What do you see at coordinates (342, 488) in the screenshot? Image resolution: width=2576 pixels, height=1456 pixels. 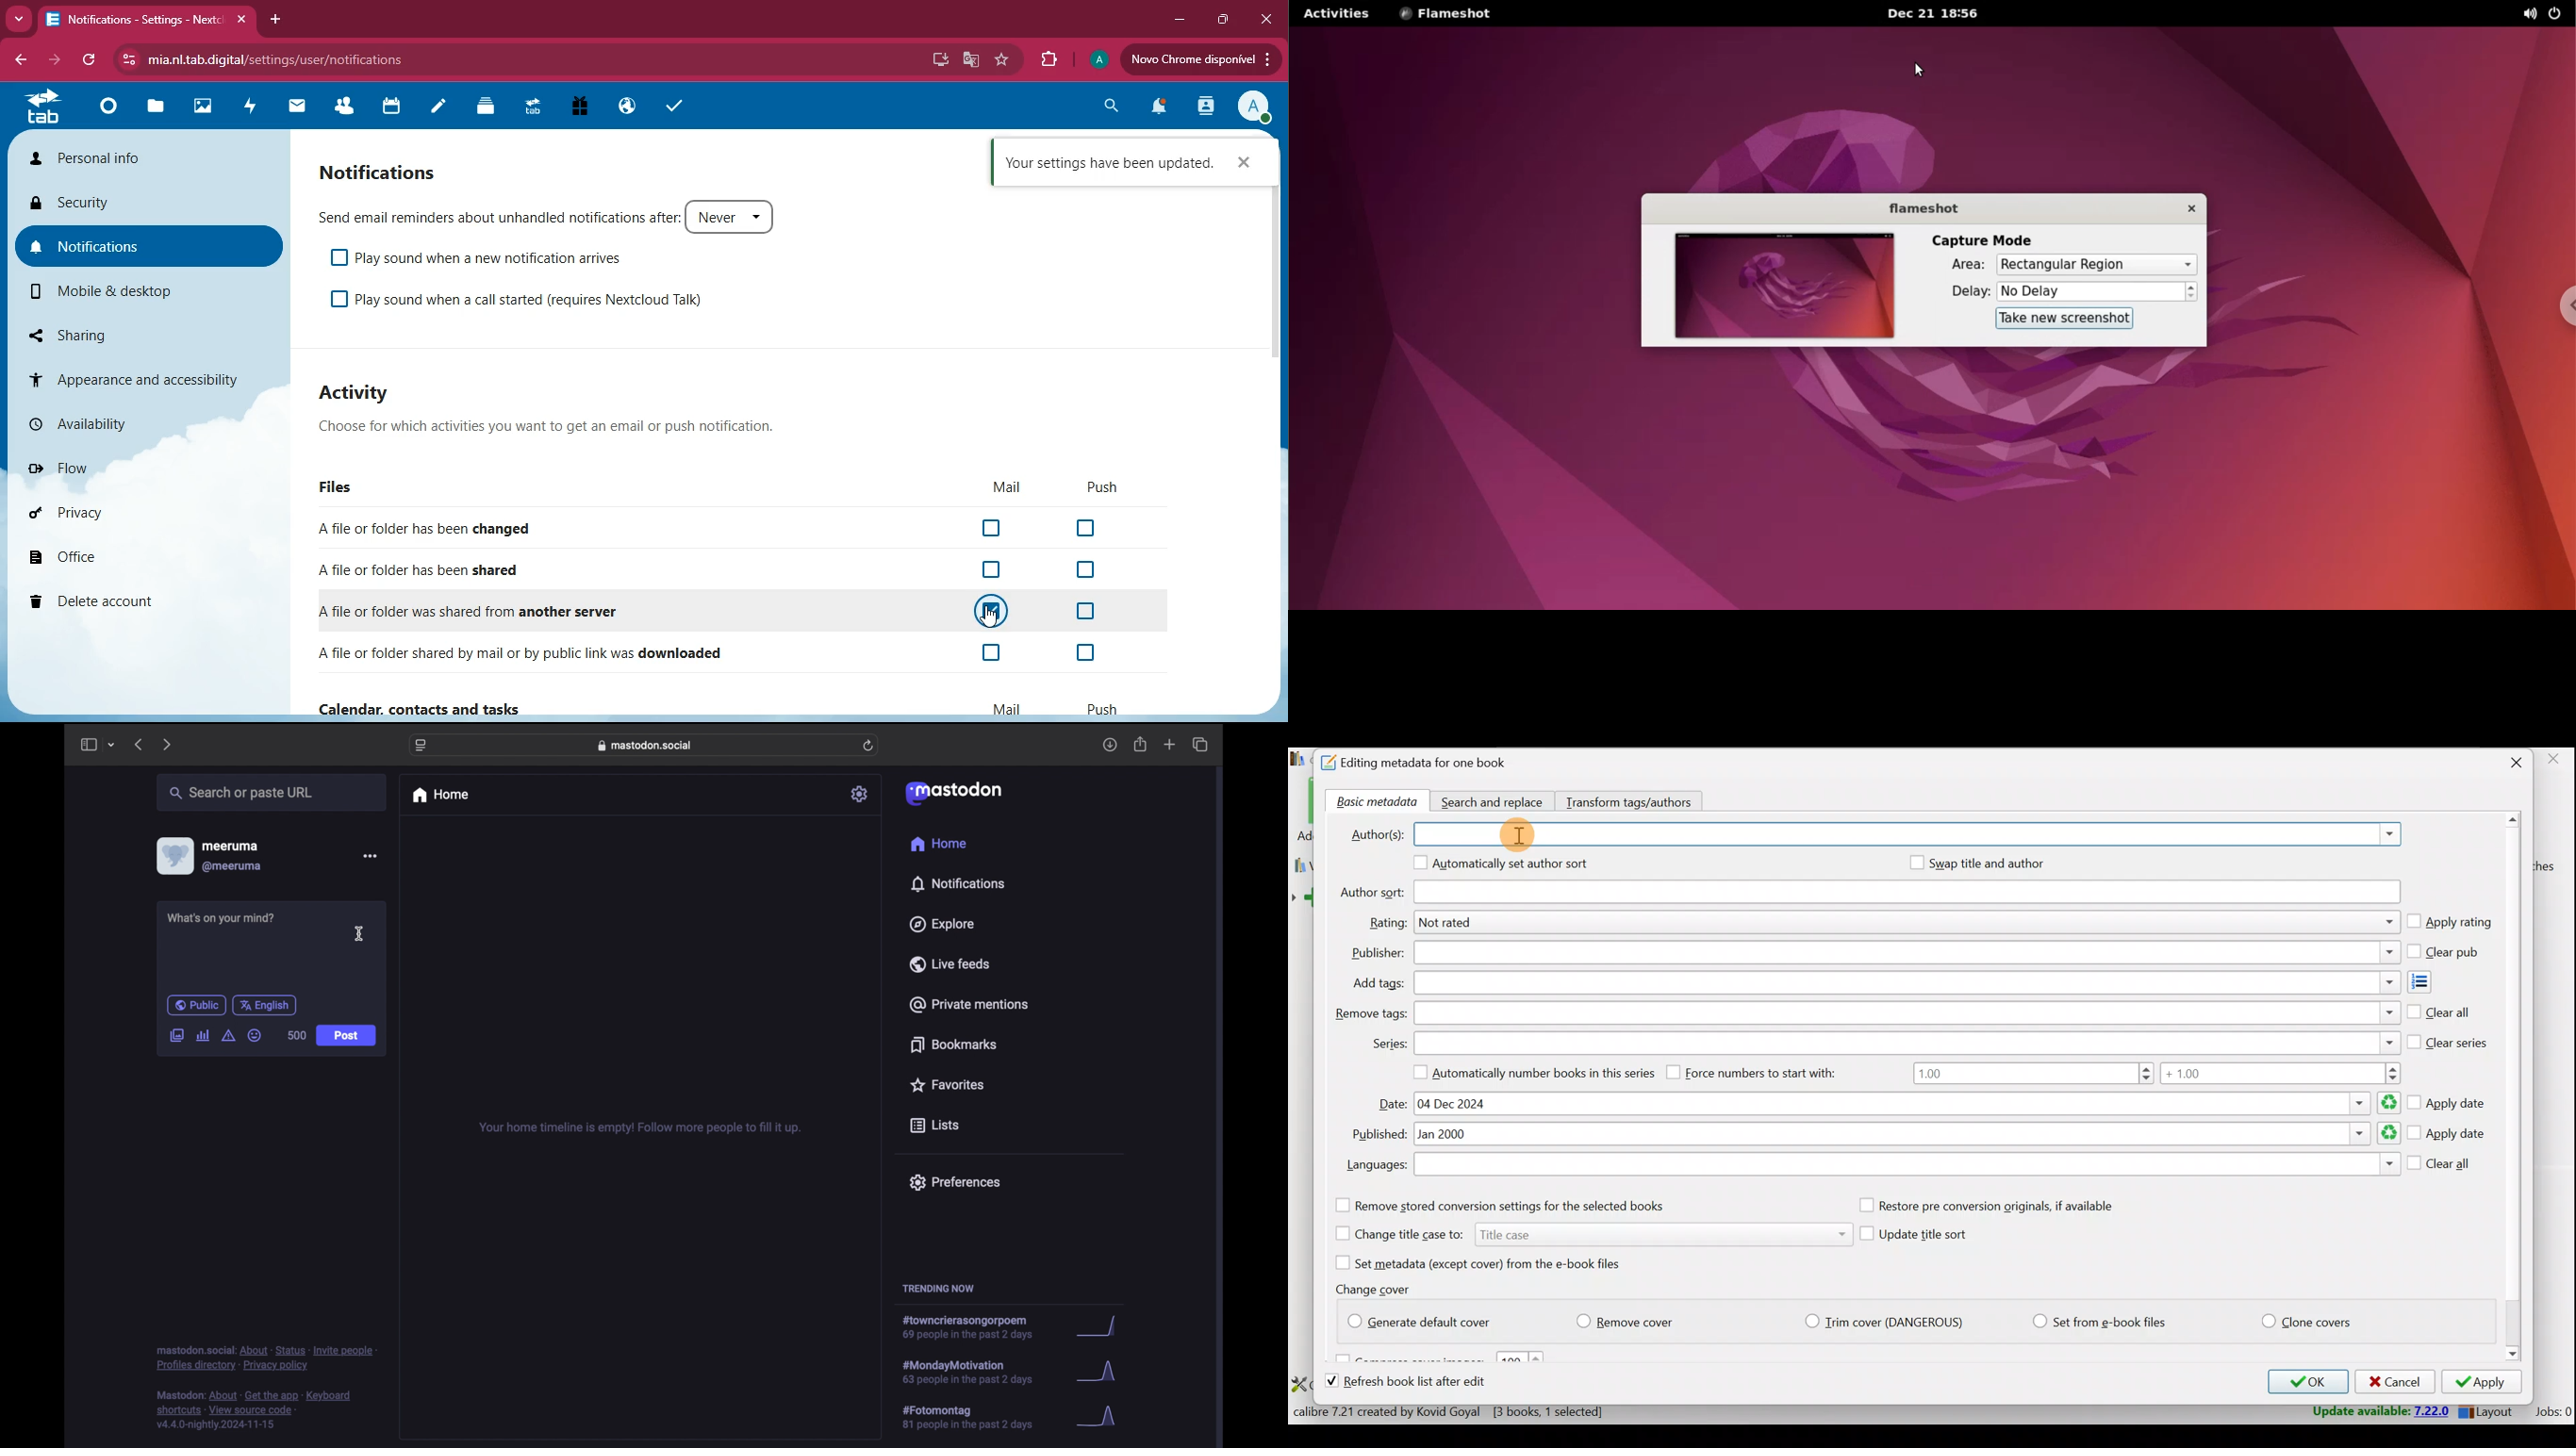 I see `files` at bounding box center [342, 488].